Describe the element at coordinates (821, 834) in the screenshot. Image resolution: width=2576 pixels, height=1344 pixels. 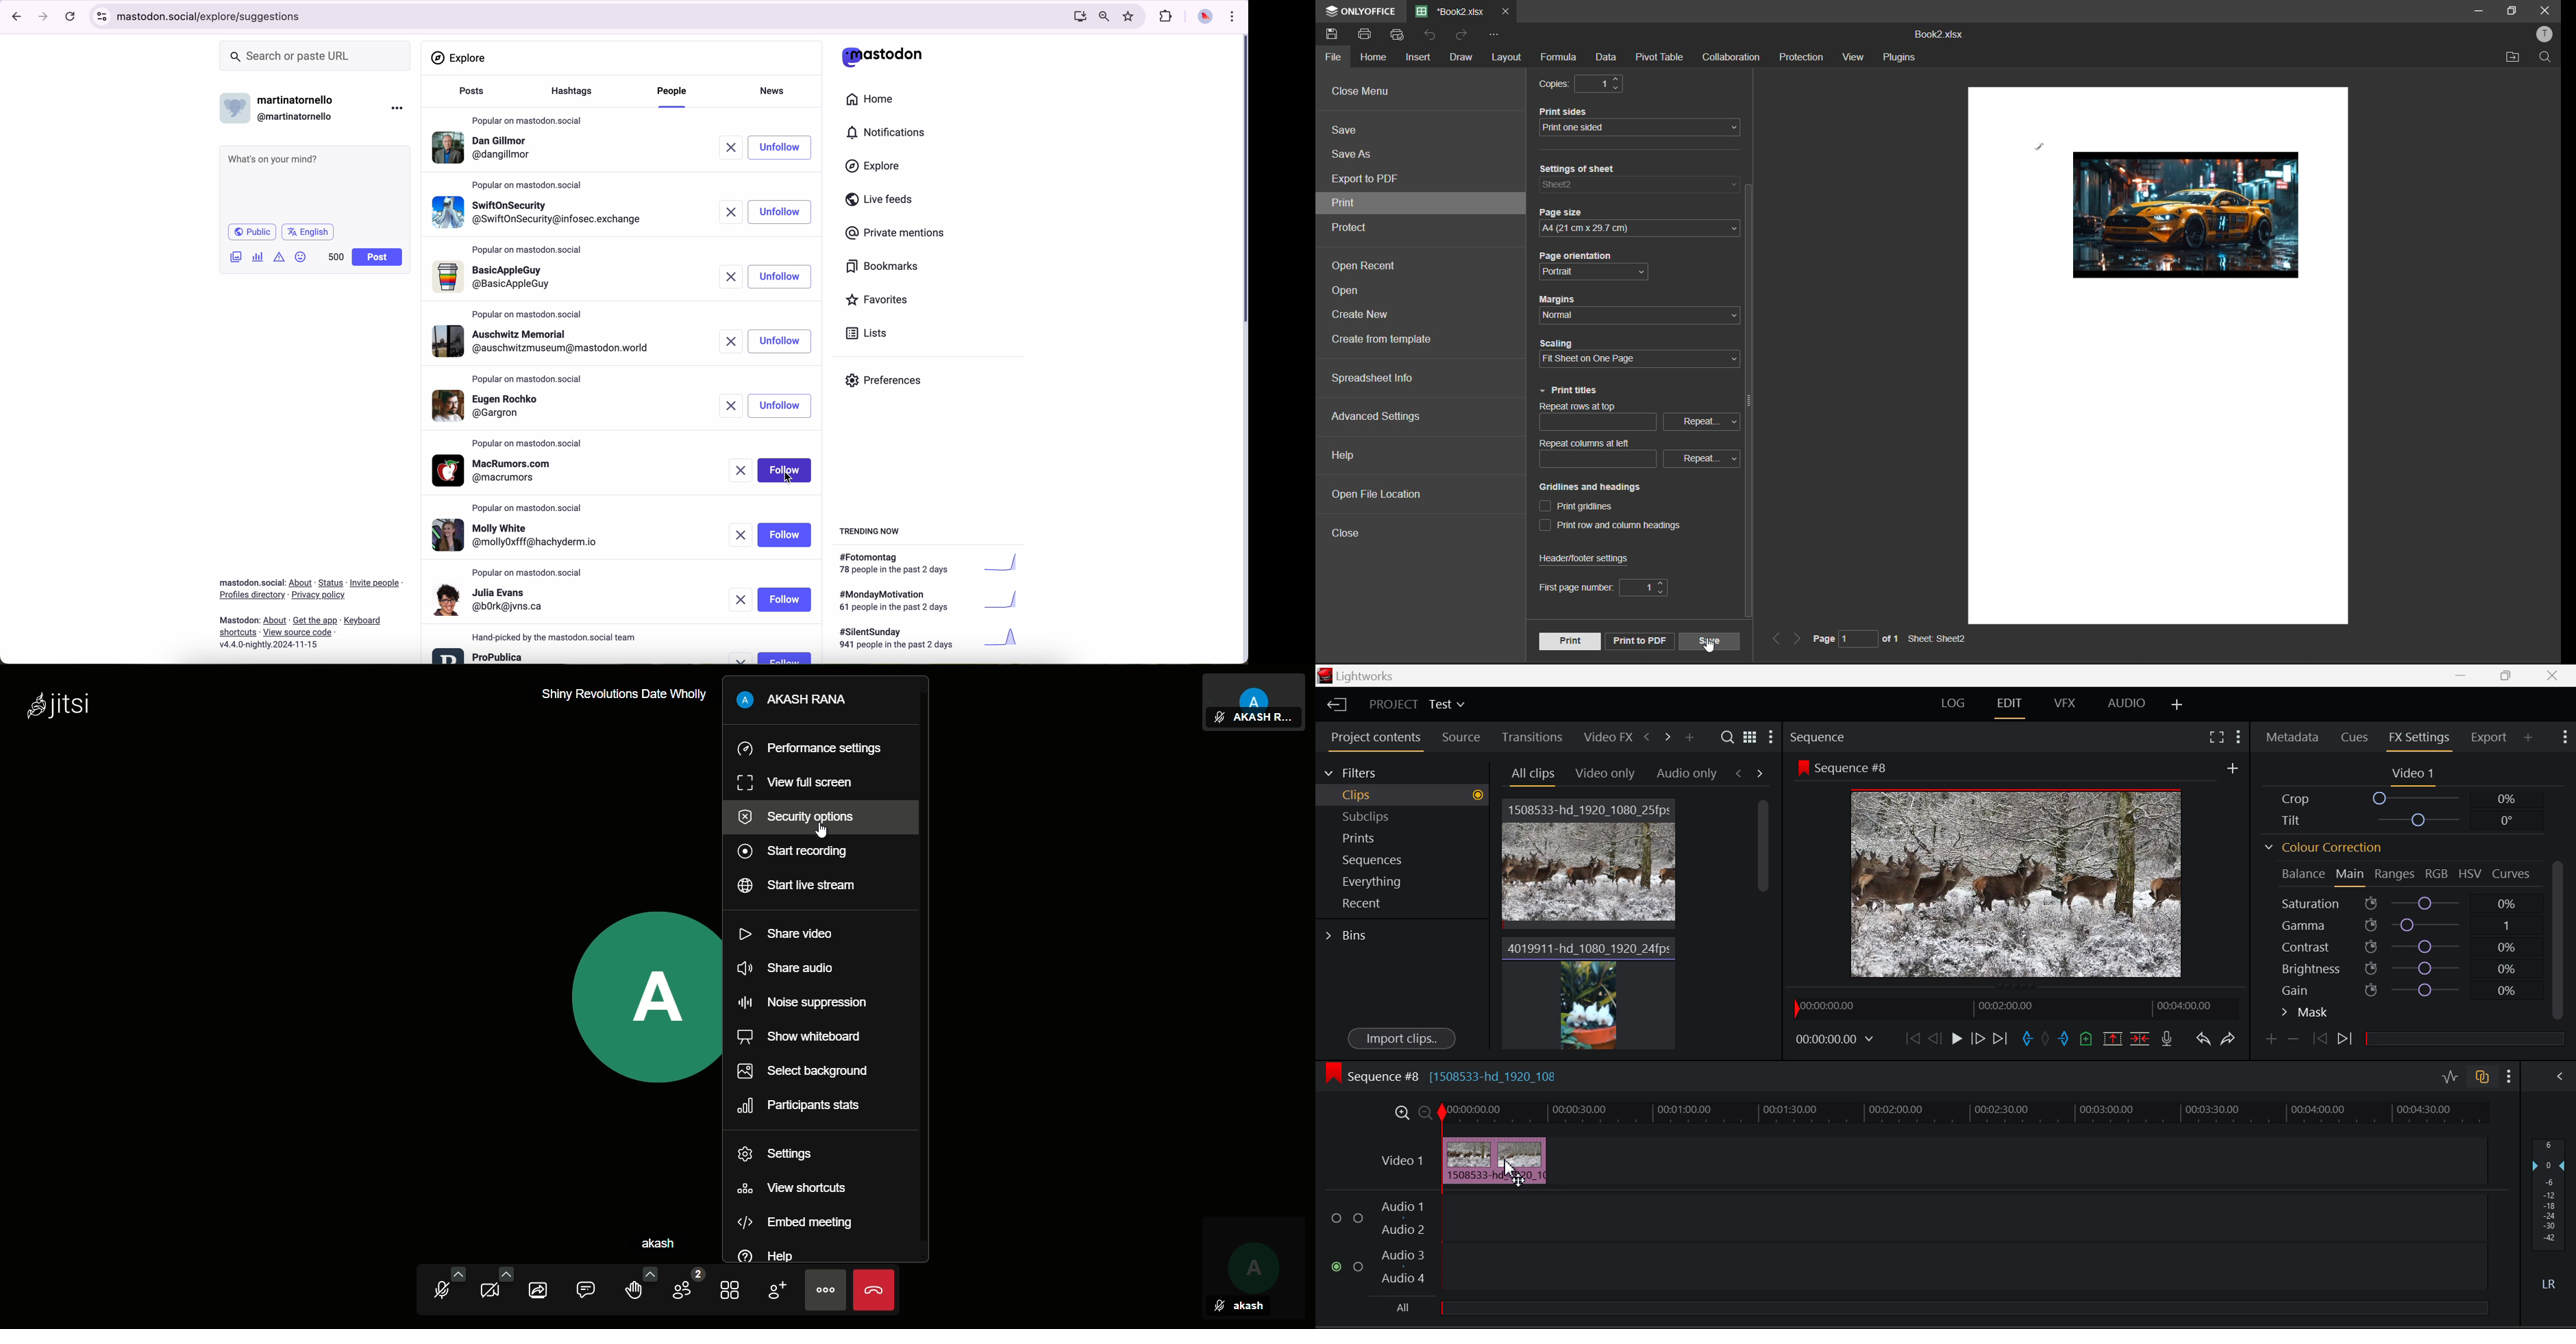
I see `cursor` at that location.